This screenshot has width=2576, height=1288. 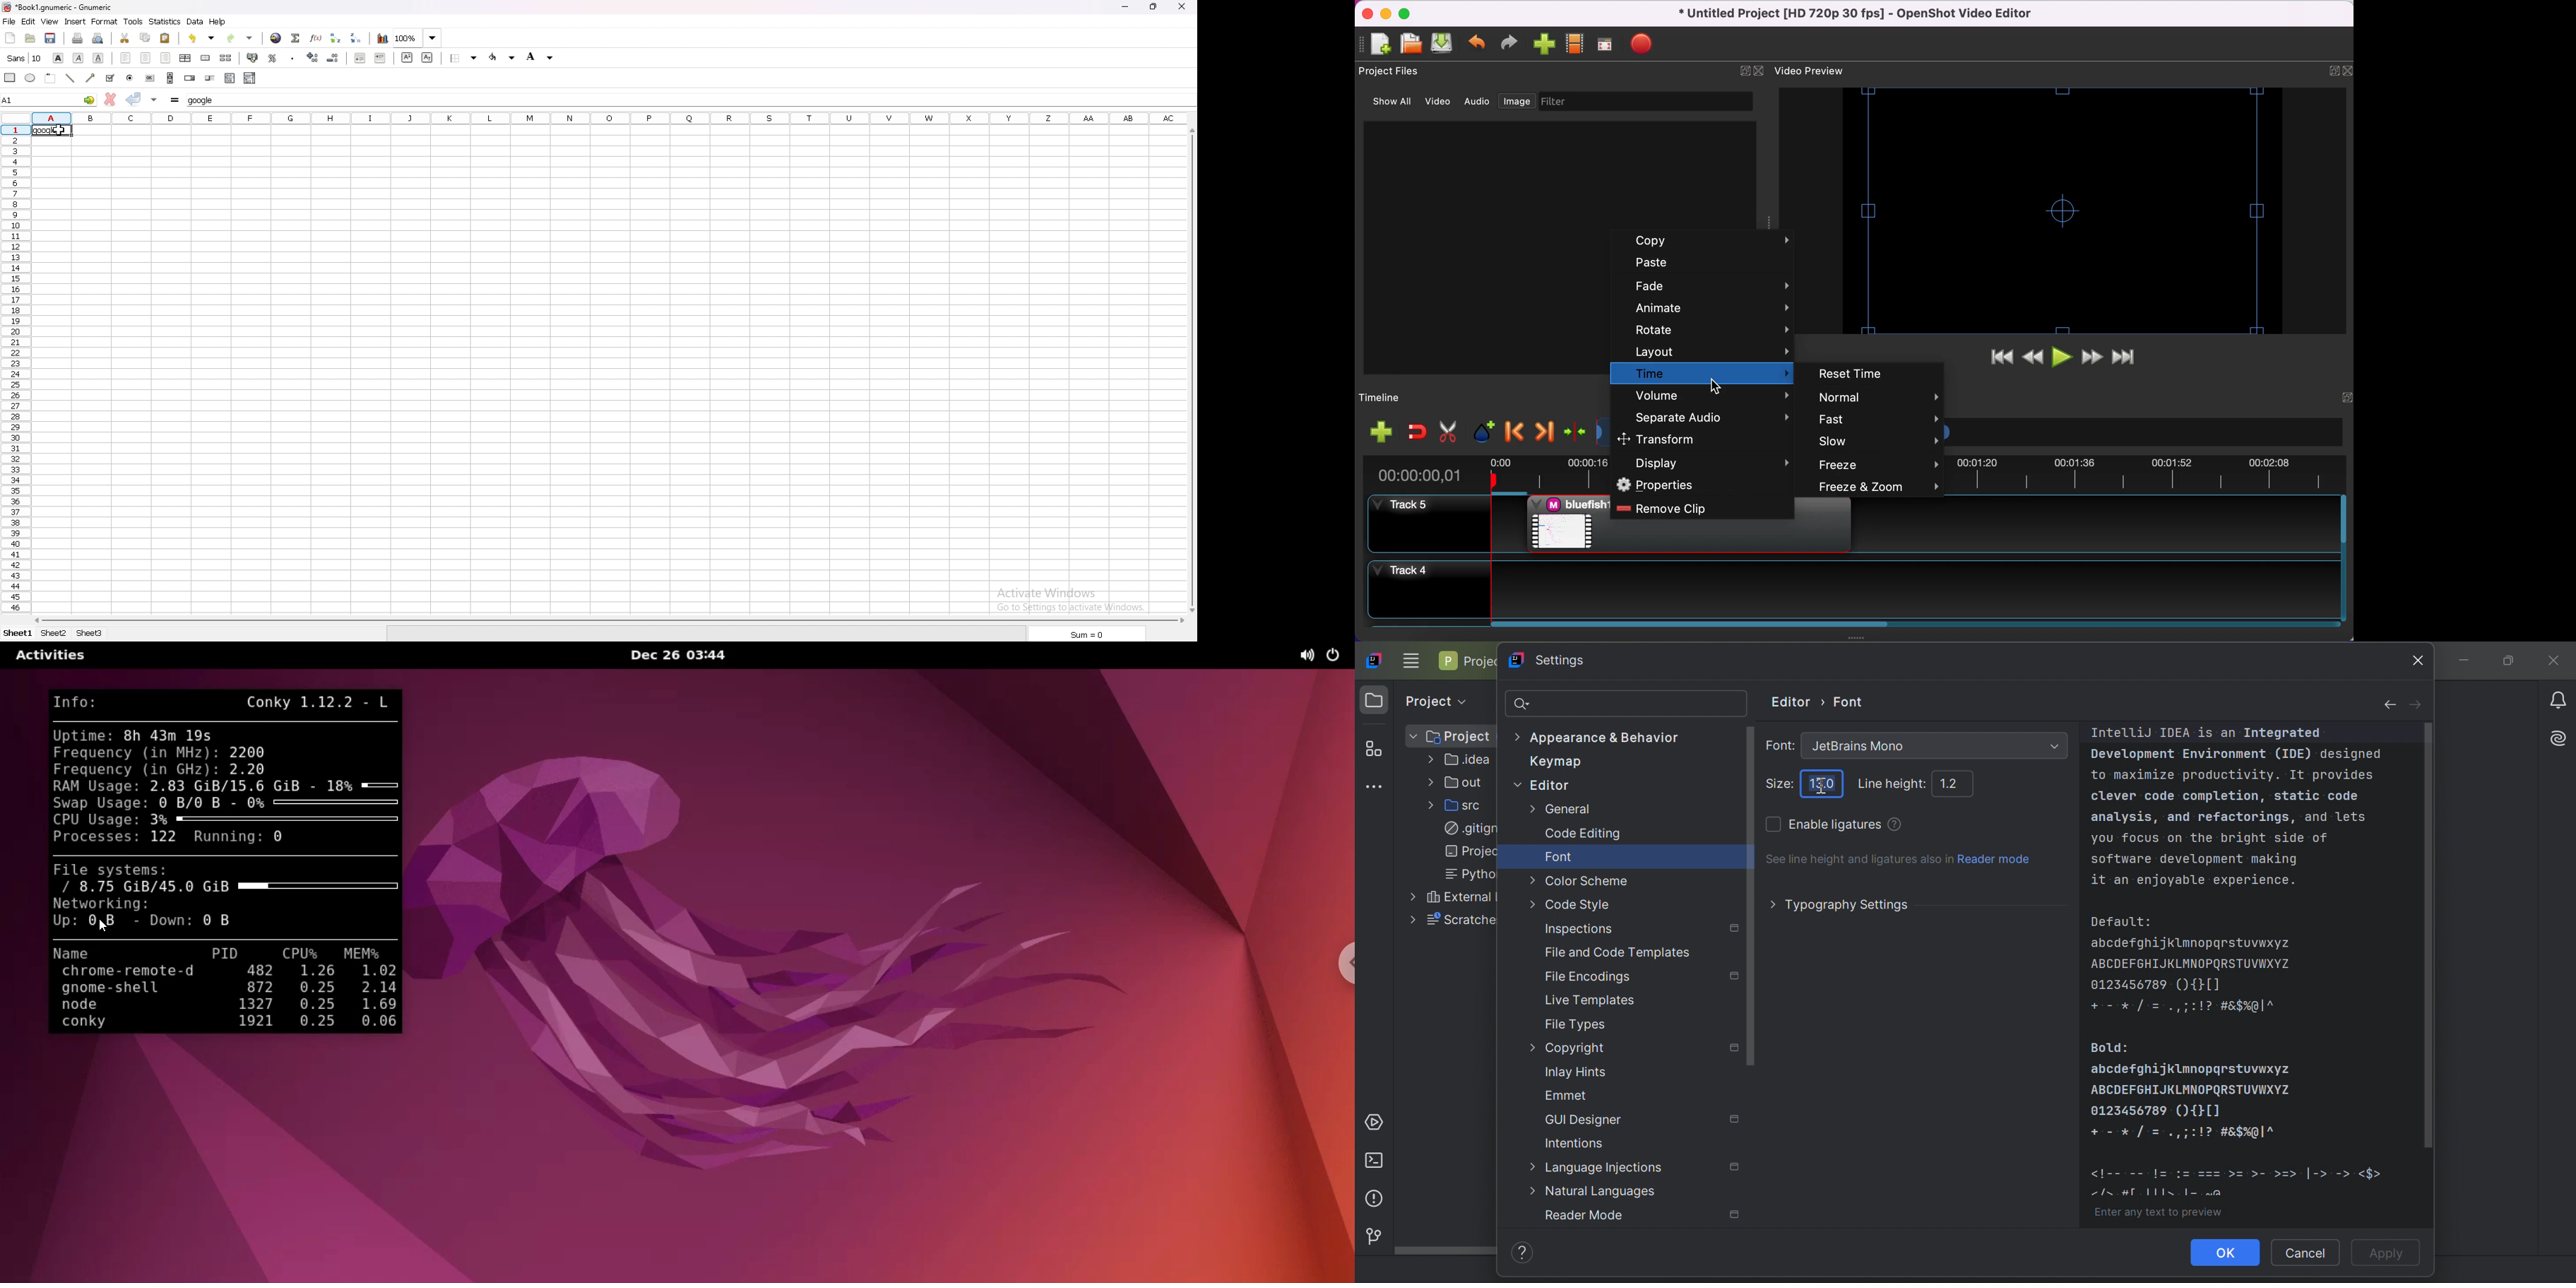 I want to click on centre, so click(x=145, y=57).